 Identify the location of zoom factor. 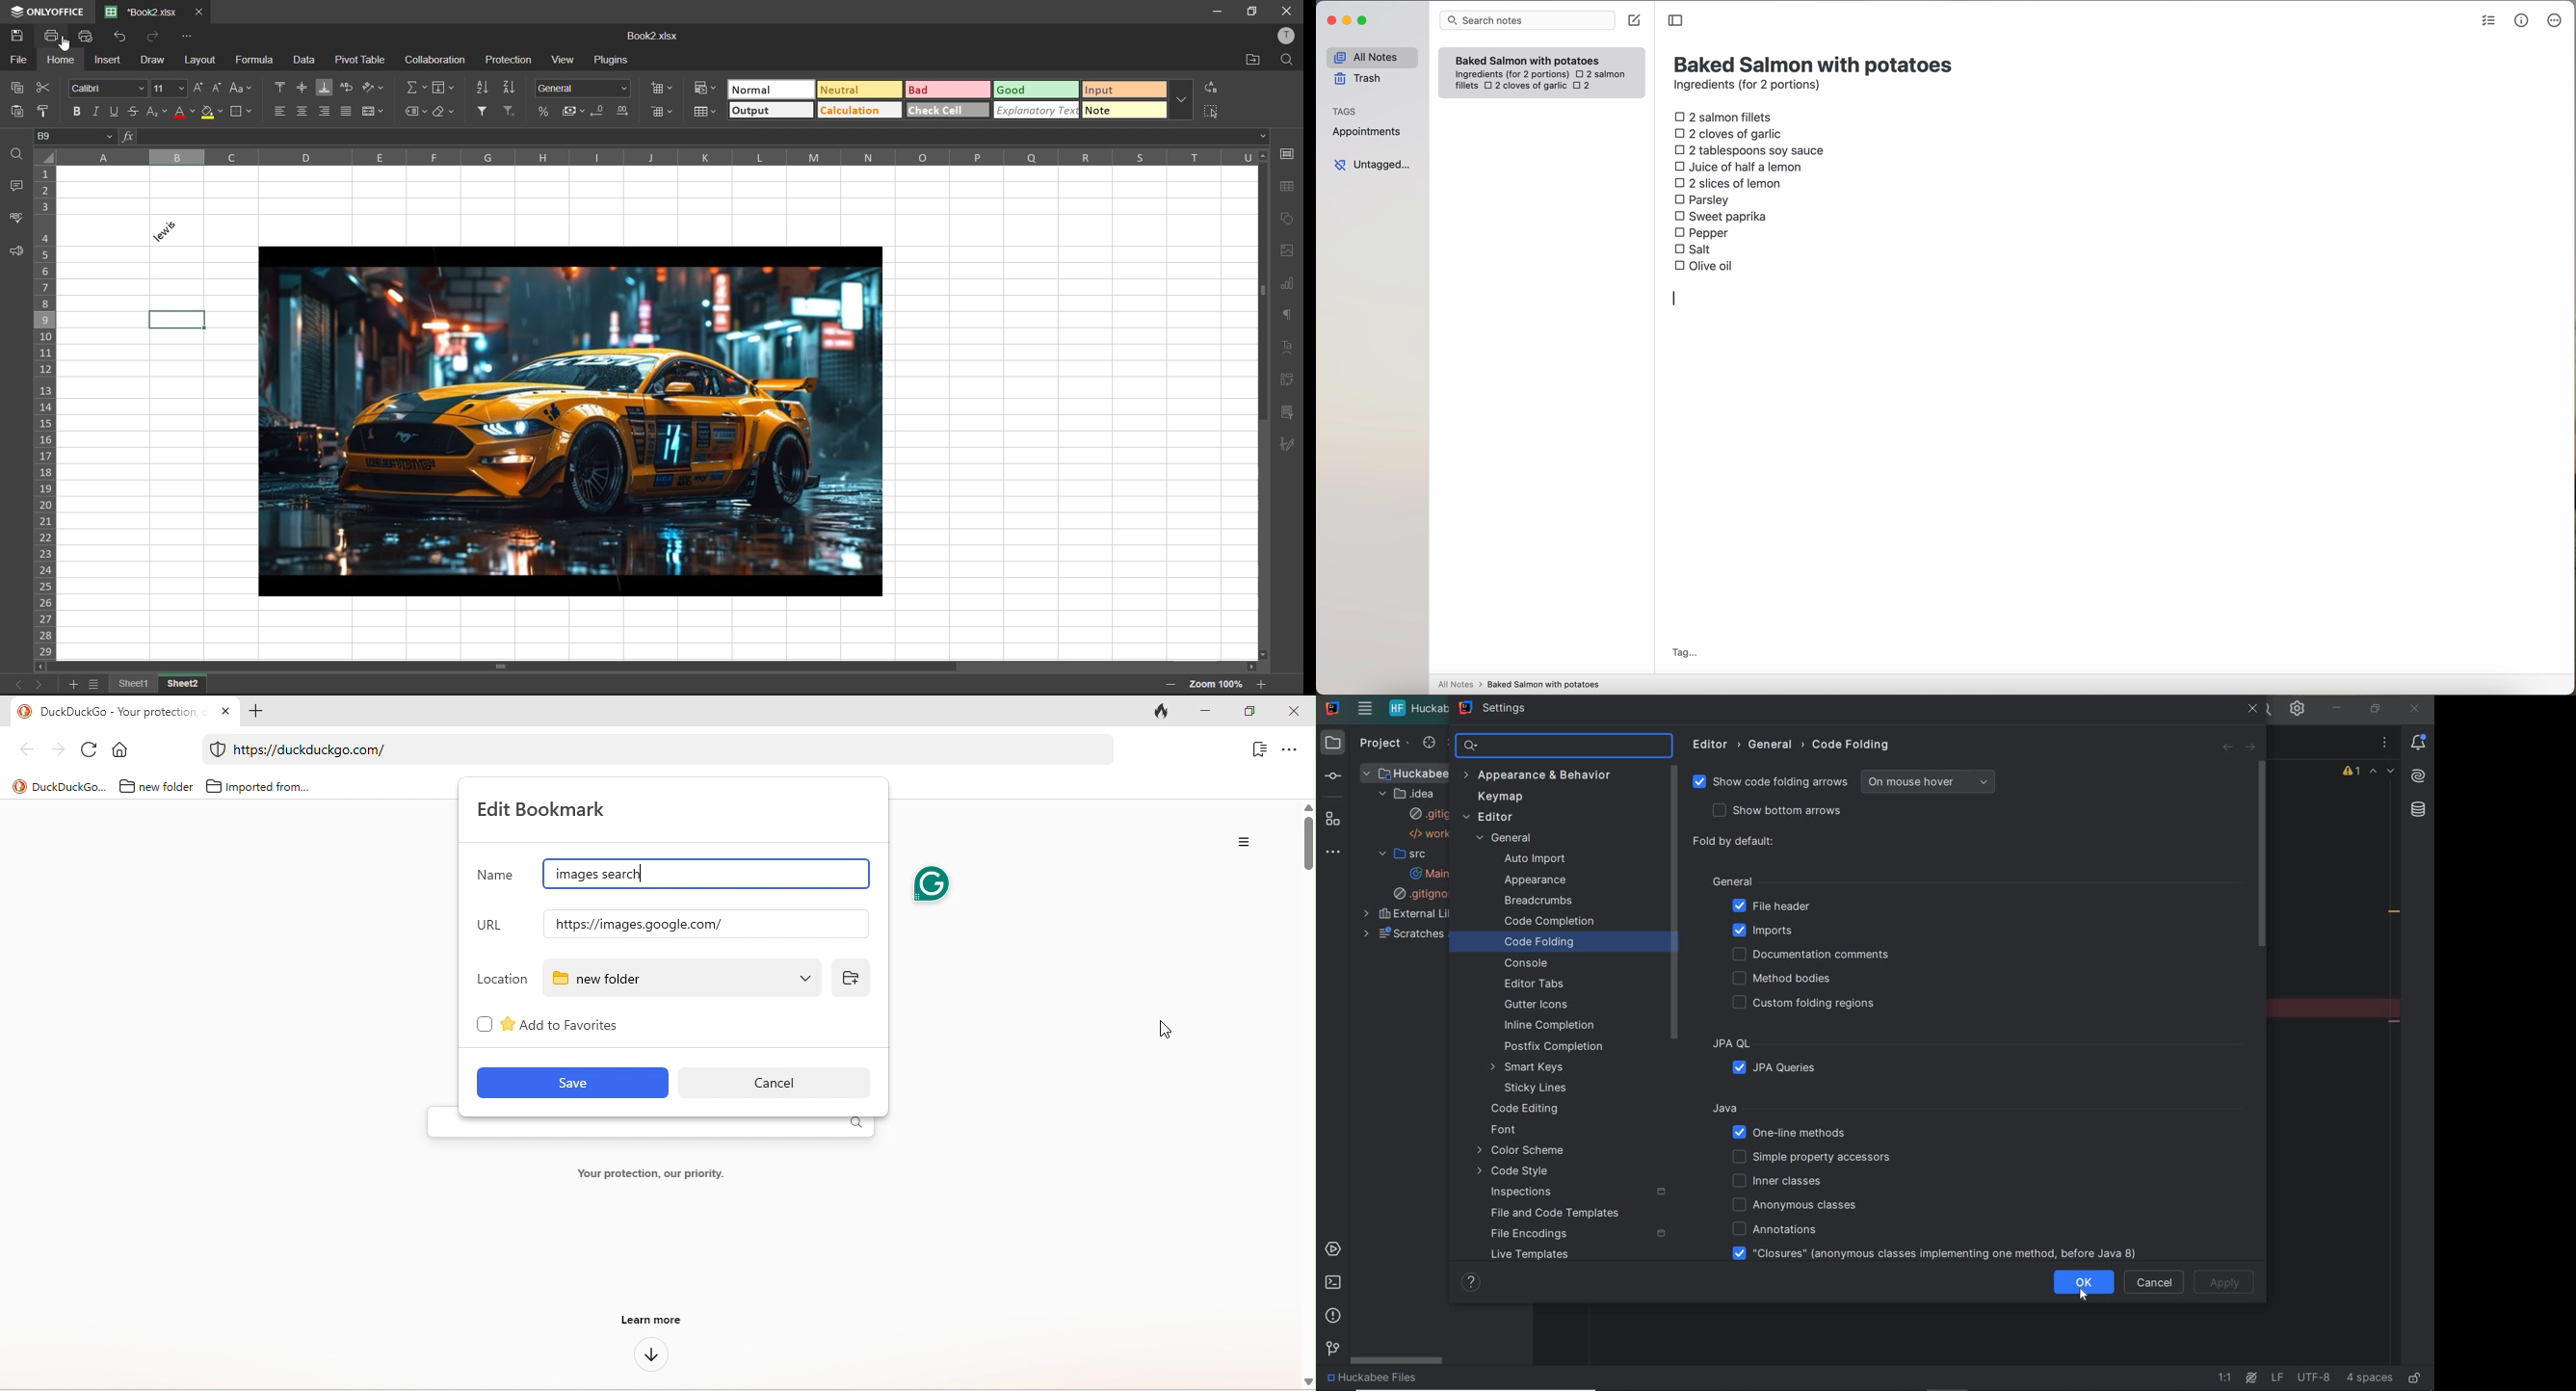
(1221, 684).